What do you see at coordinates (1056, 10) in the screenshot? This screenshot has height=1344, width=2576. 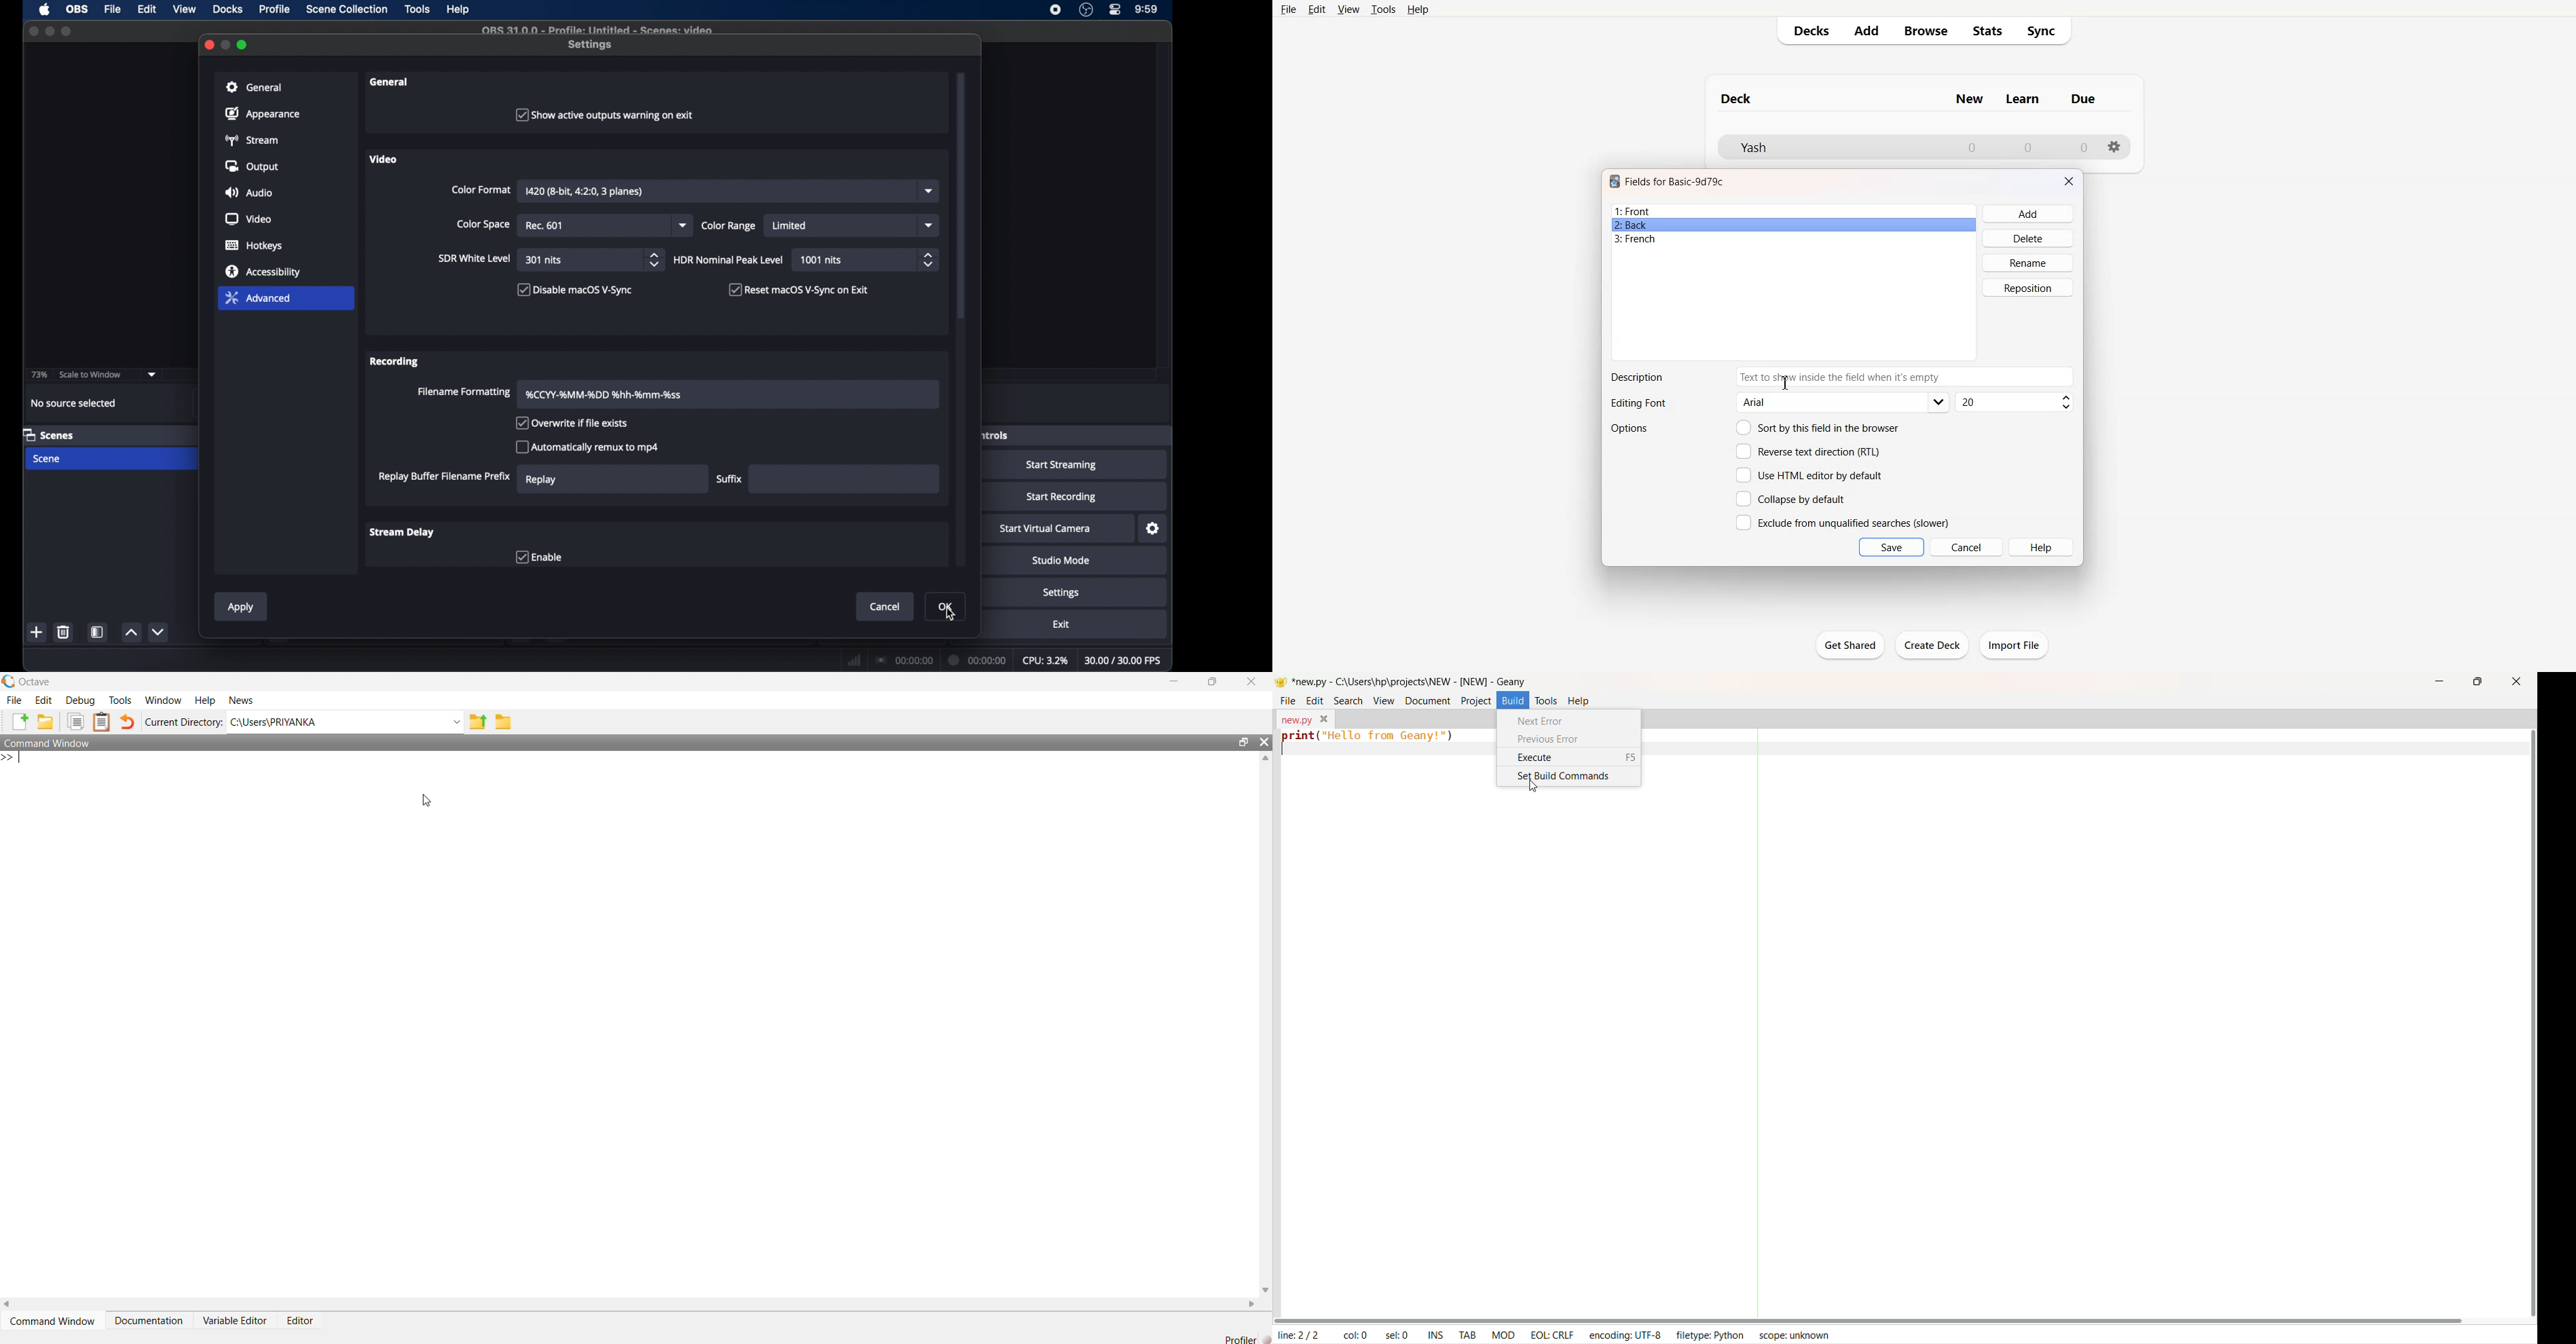 I see `screen recorder icon` at bounding box center [1056, 10].